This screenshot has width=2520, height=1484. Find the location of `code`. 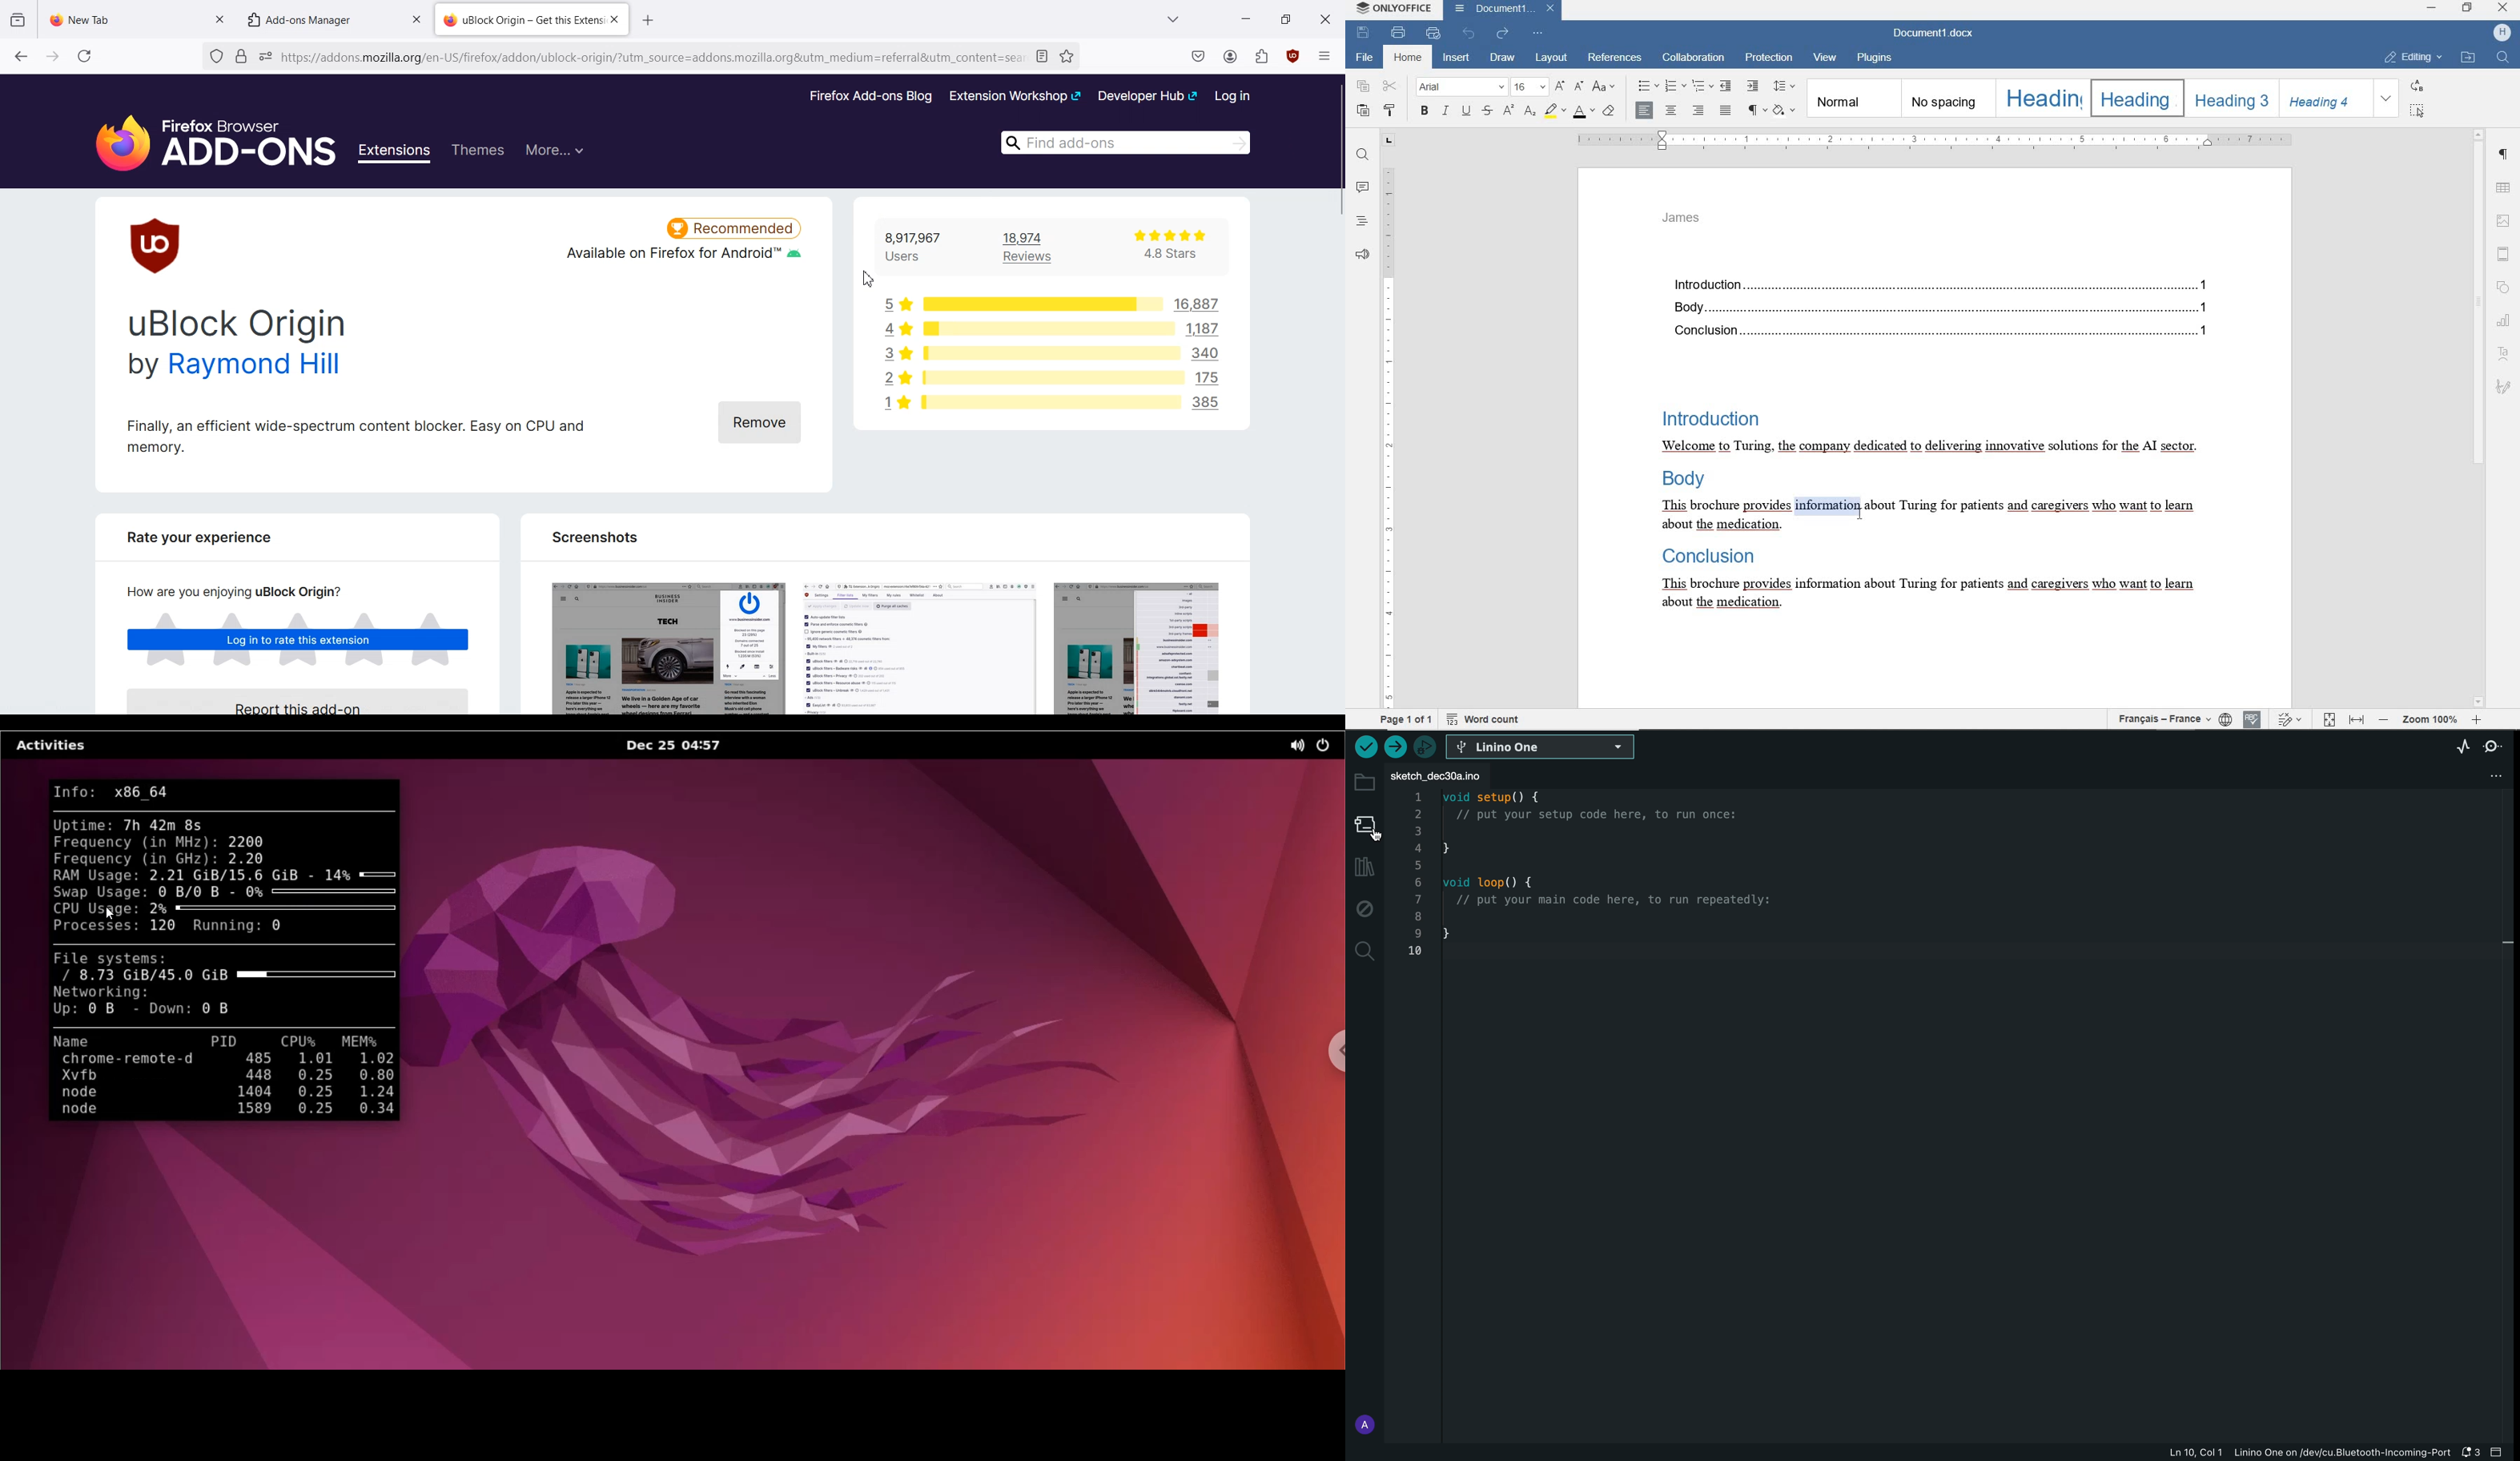

code is located at coordinates (1616, 883).